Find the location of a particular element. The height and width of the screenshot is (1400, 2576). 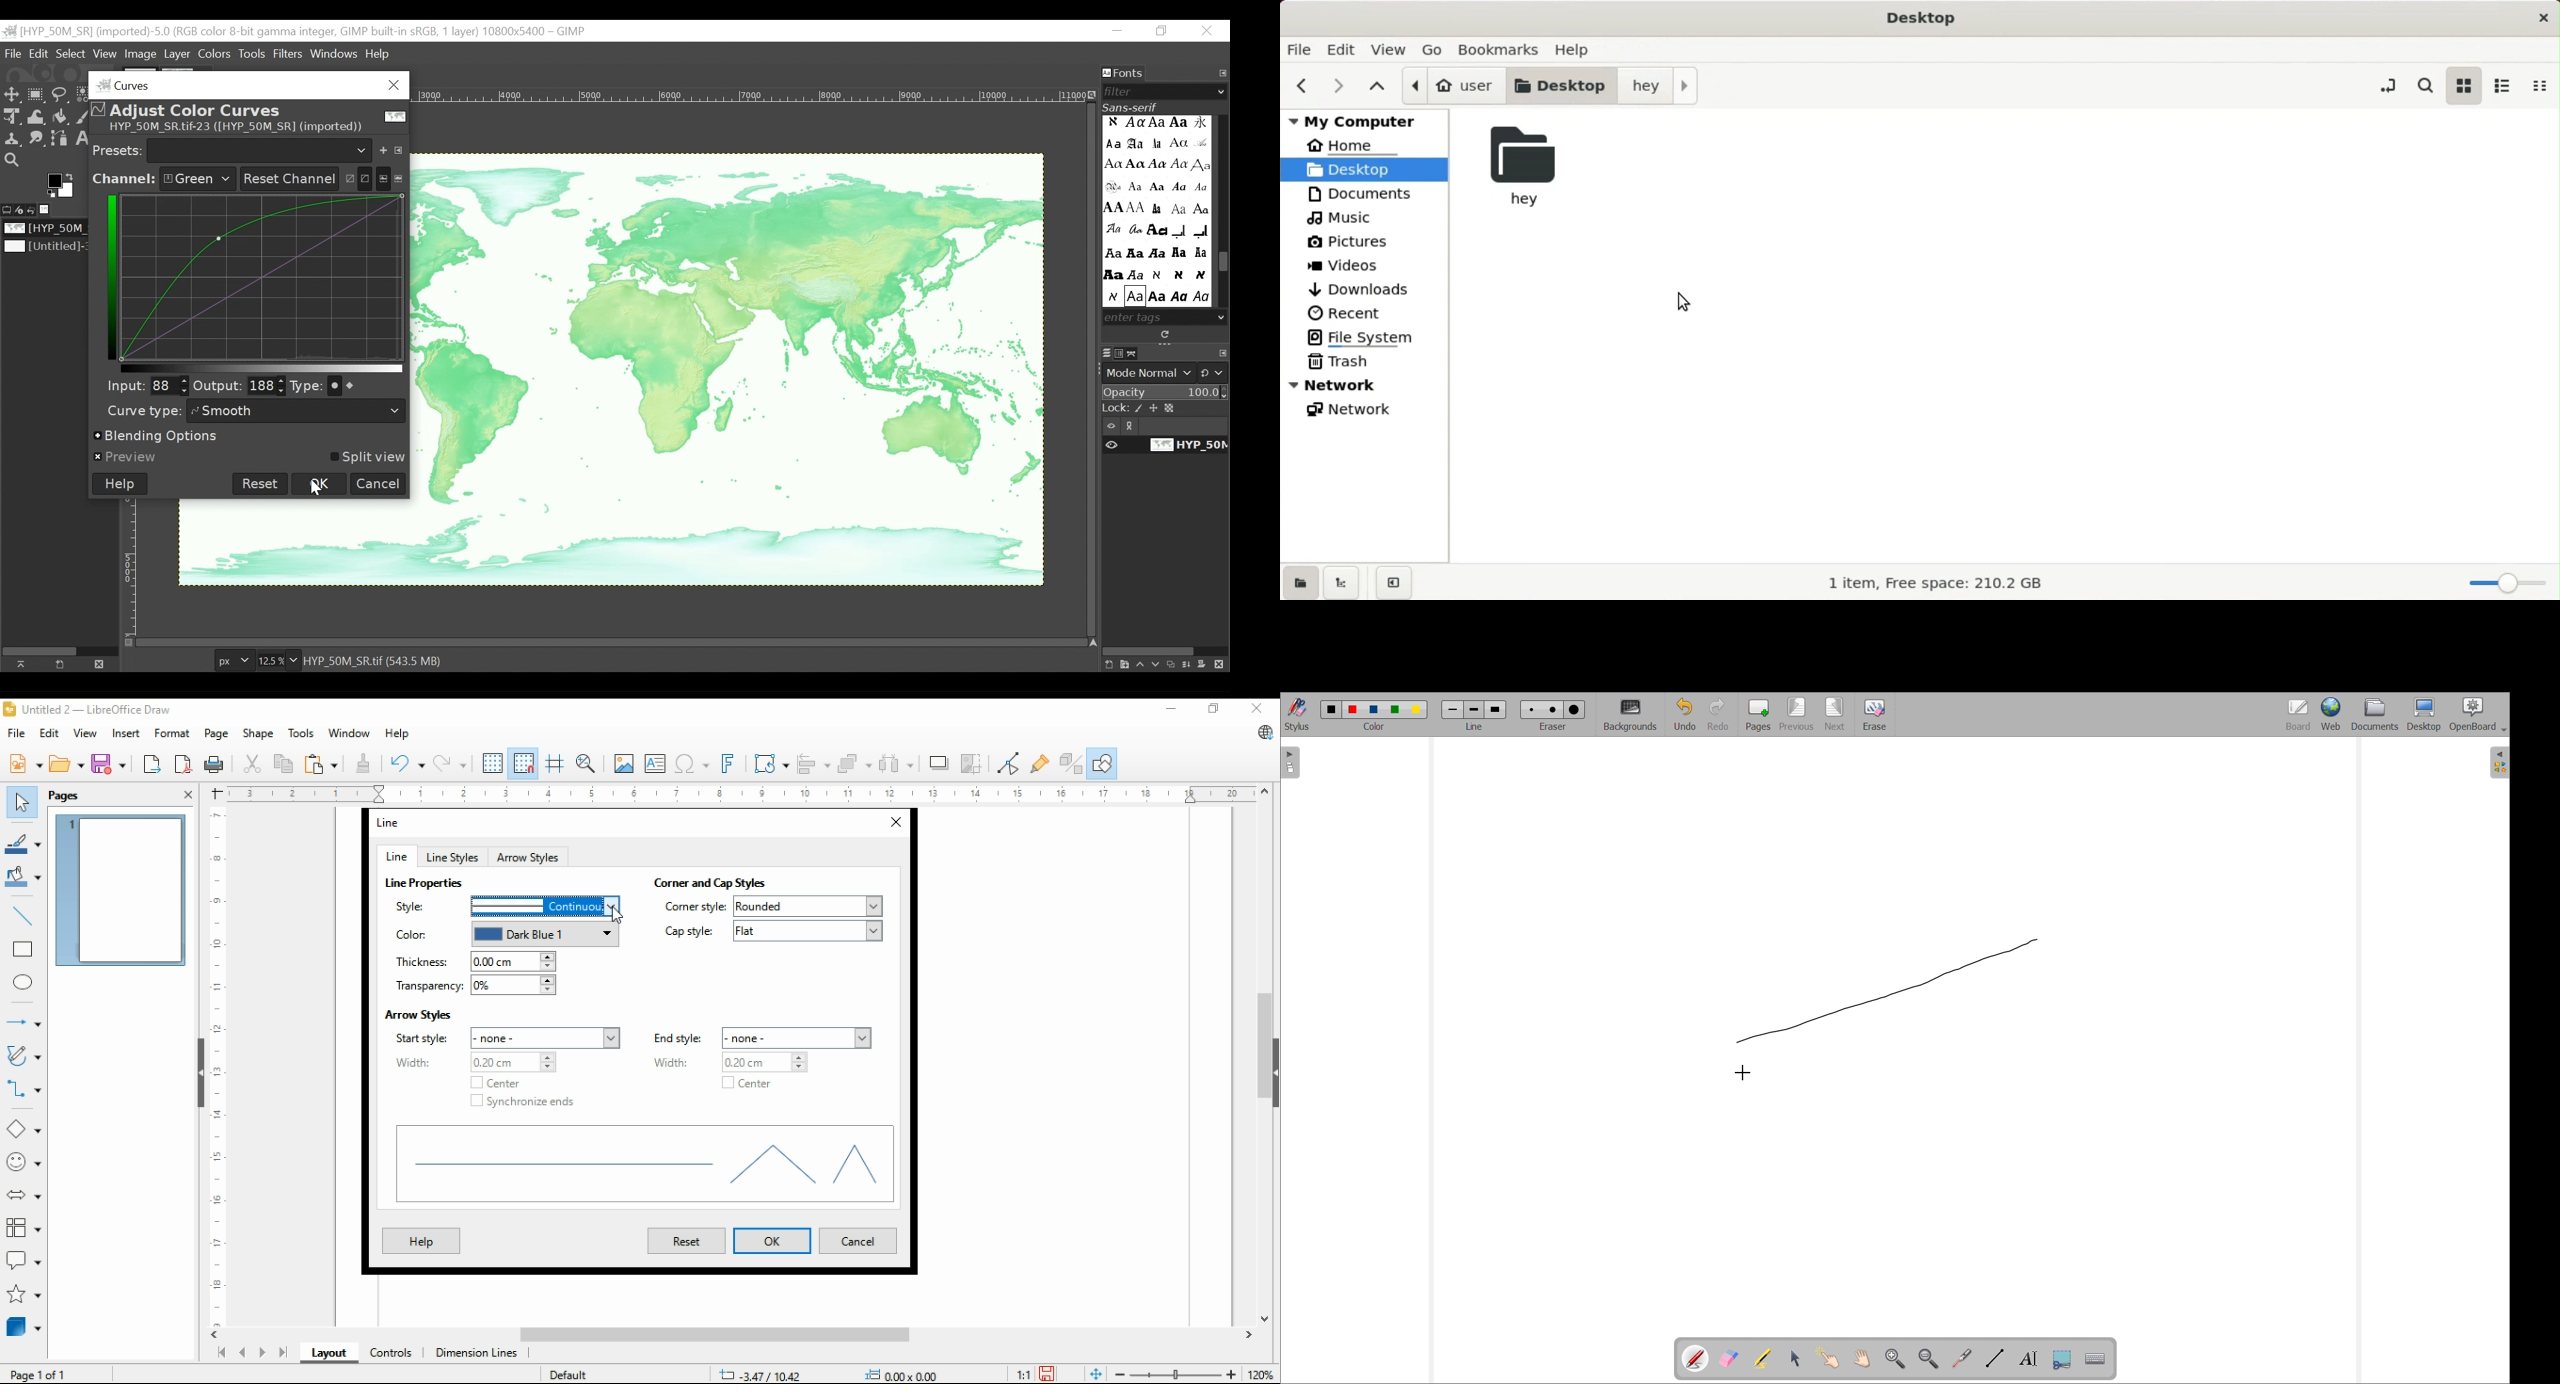

Fill is located at coordinates (59, 118).